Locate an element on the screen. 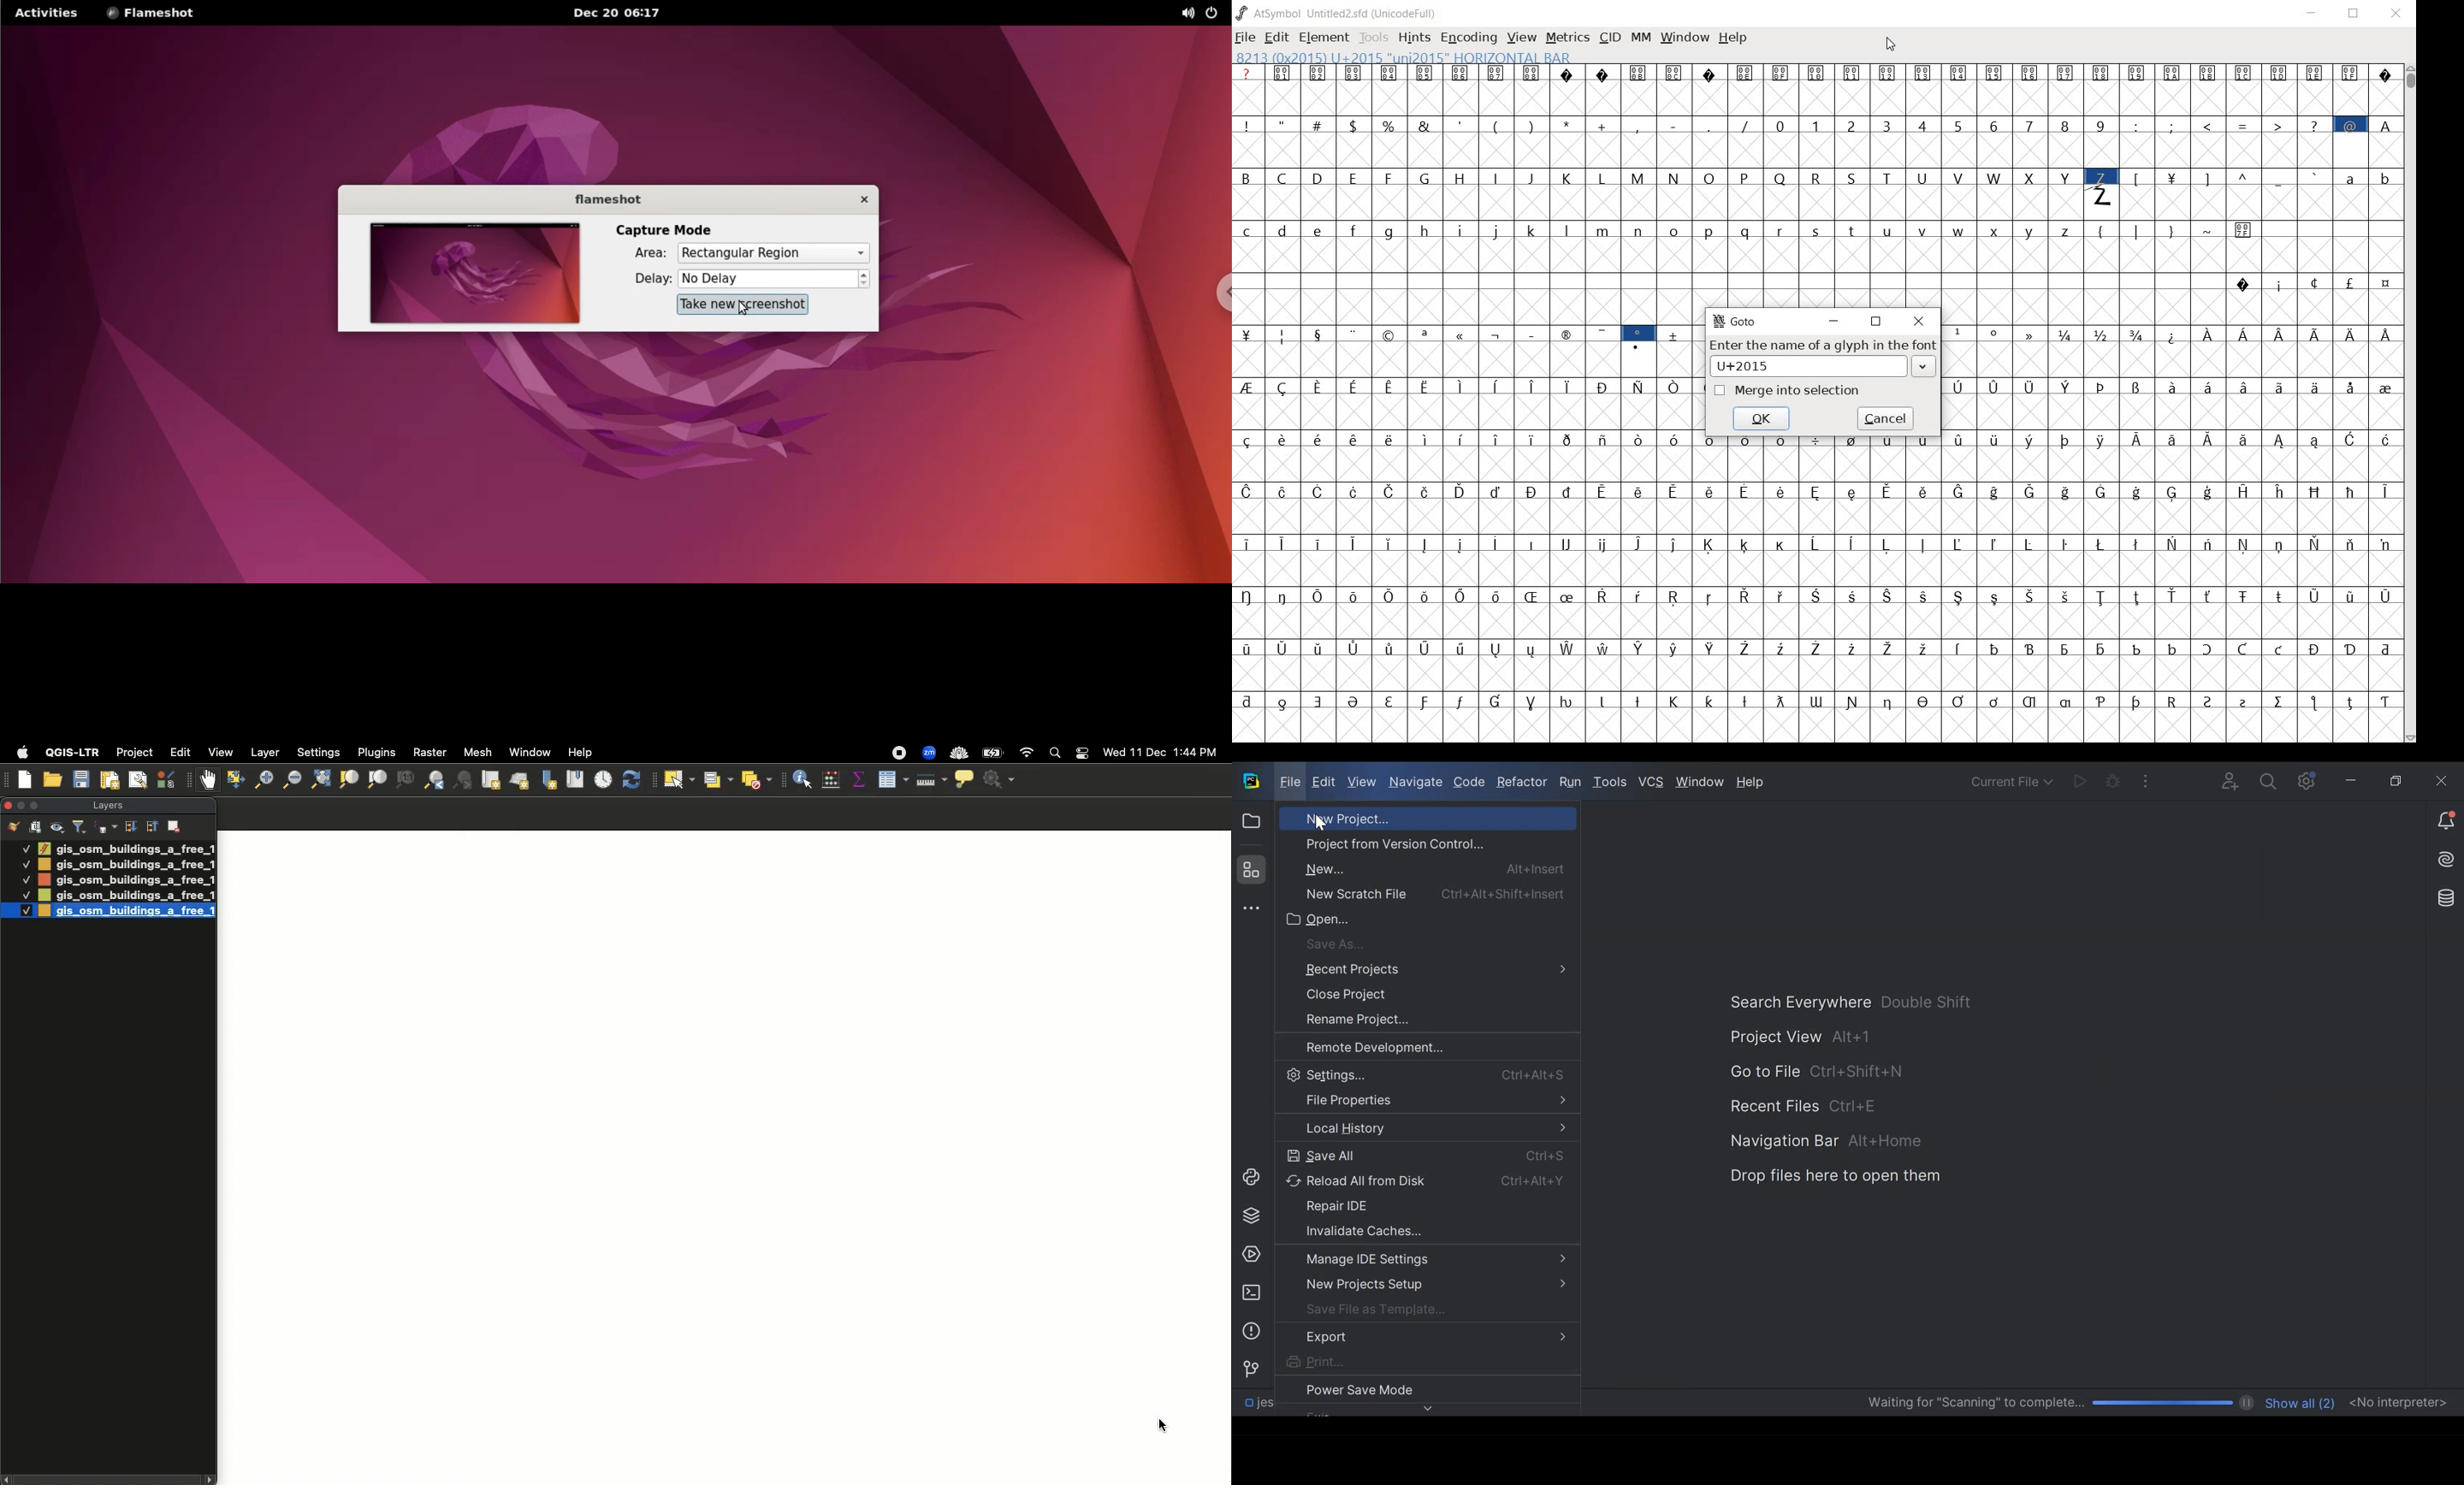 The width and height of the screenshot is (2464, 1512). Maximize is located at coordinates (38, 805).